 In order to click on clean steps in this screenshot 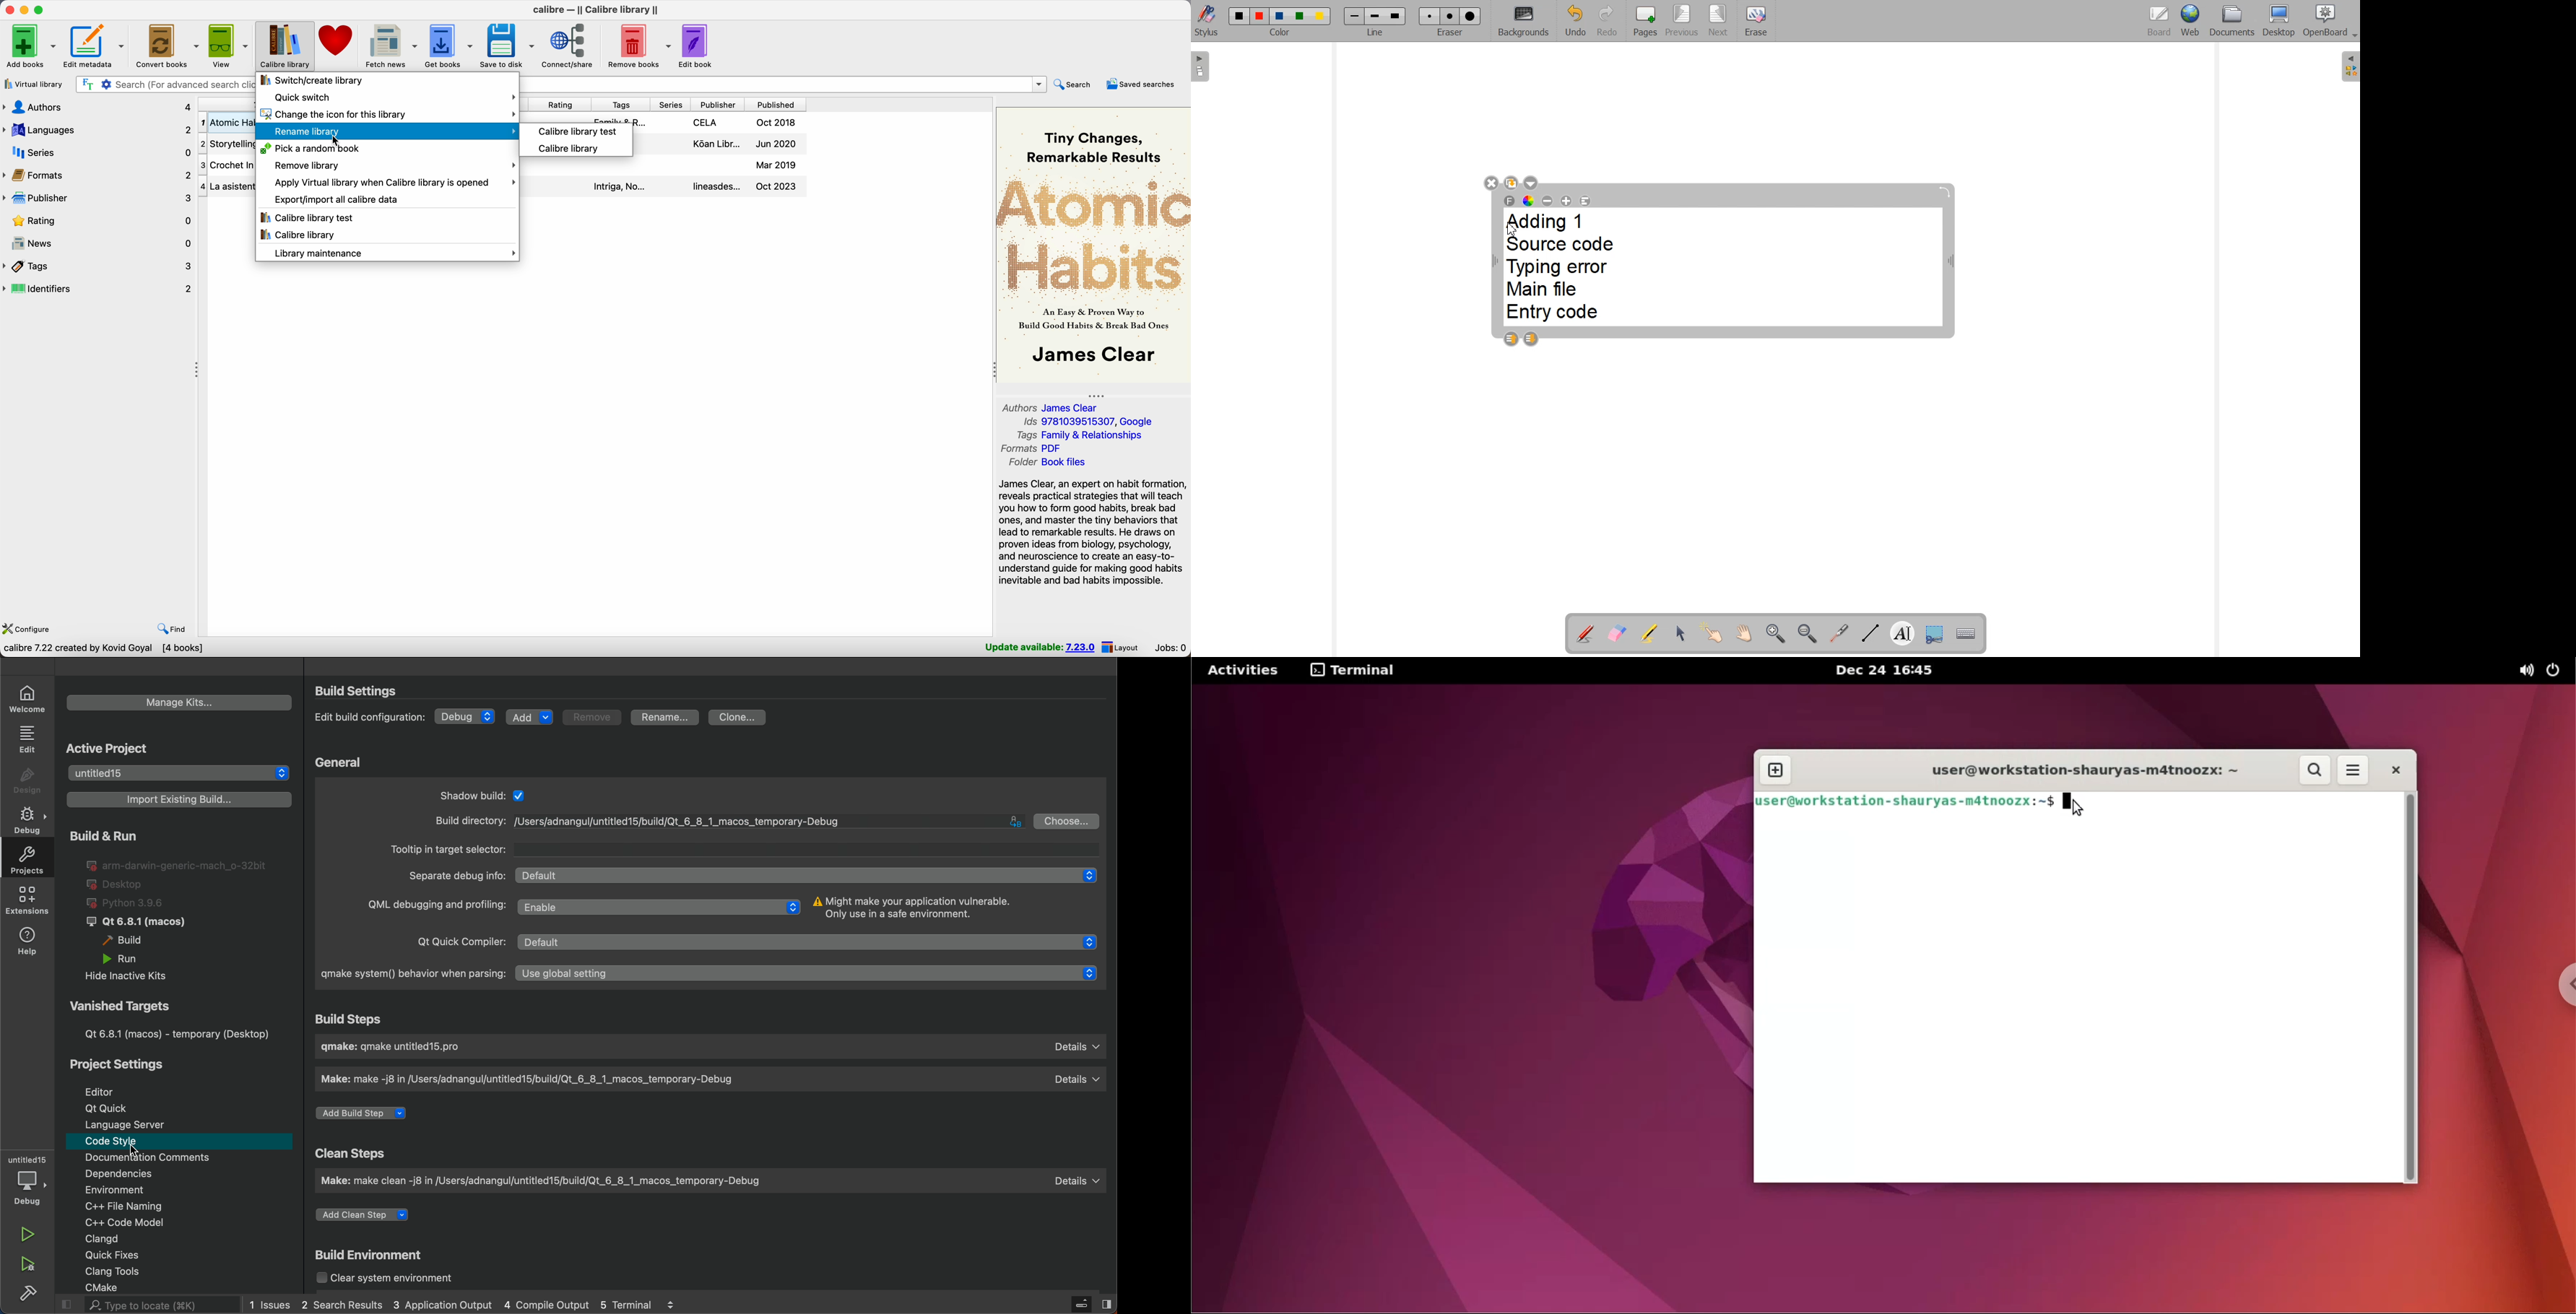, I will do `click(364, 1152)`.